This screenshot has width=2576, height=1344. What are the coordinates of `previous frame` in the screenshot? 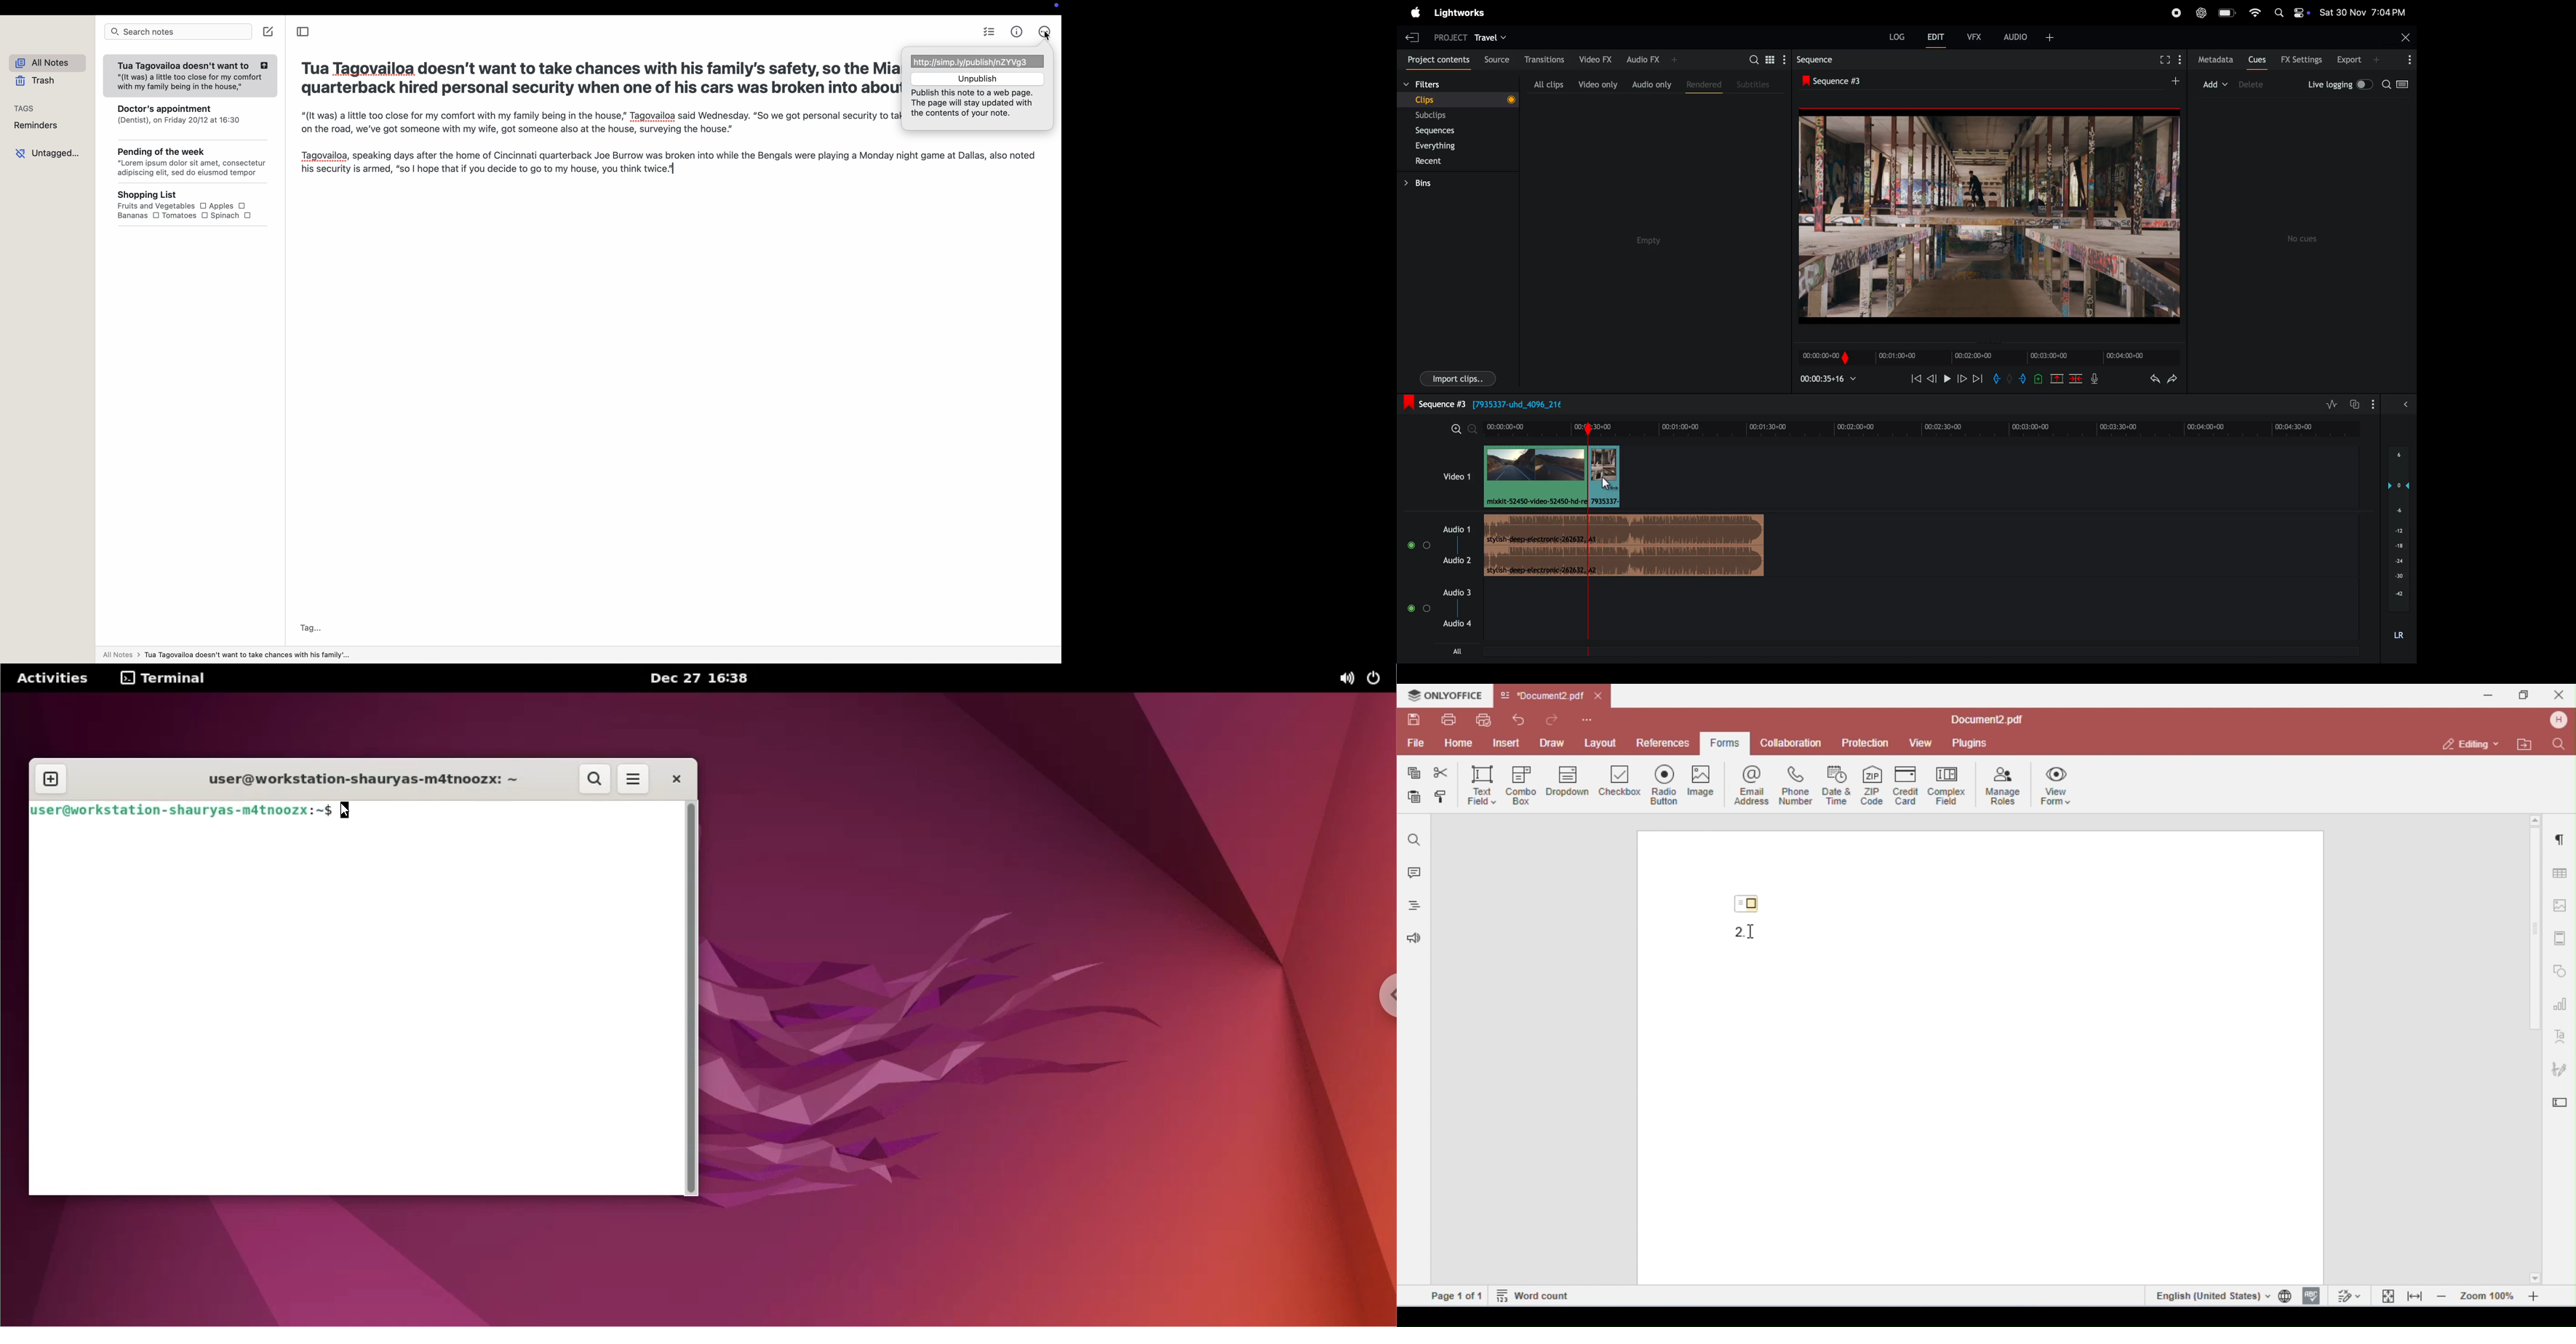 It's located at (1931, 380).